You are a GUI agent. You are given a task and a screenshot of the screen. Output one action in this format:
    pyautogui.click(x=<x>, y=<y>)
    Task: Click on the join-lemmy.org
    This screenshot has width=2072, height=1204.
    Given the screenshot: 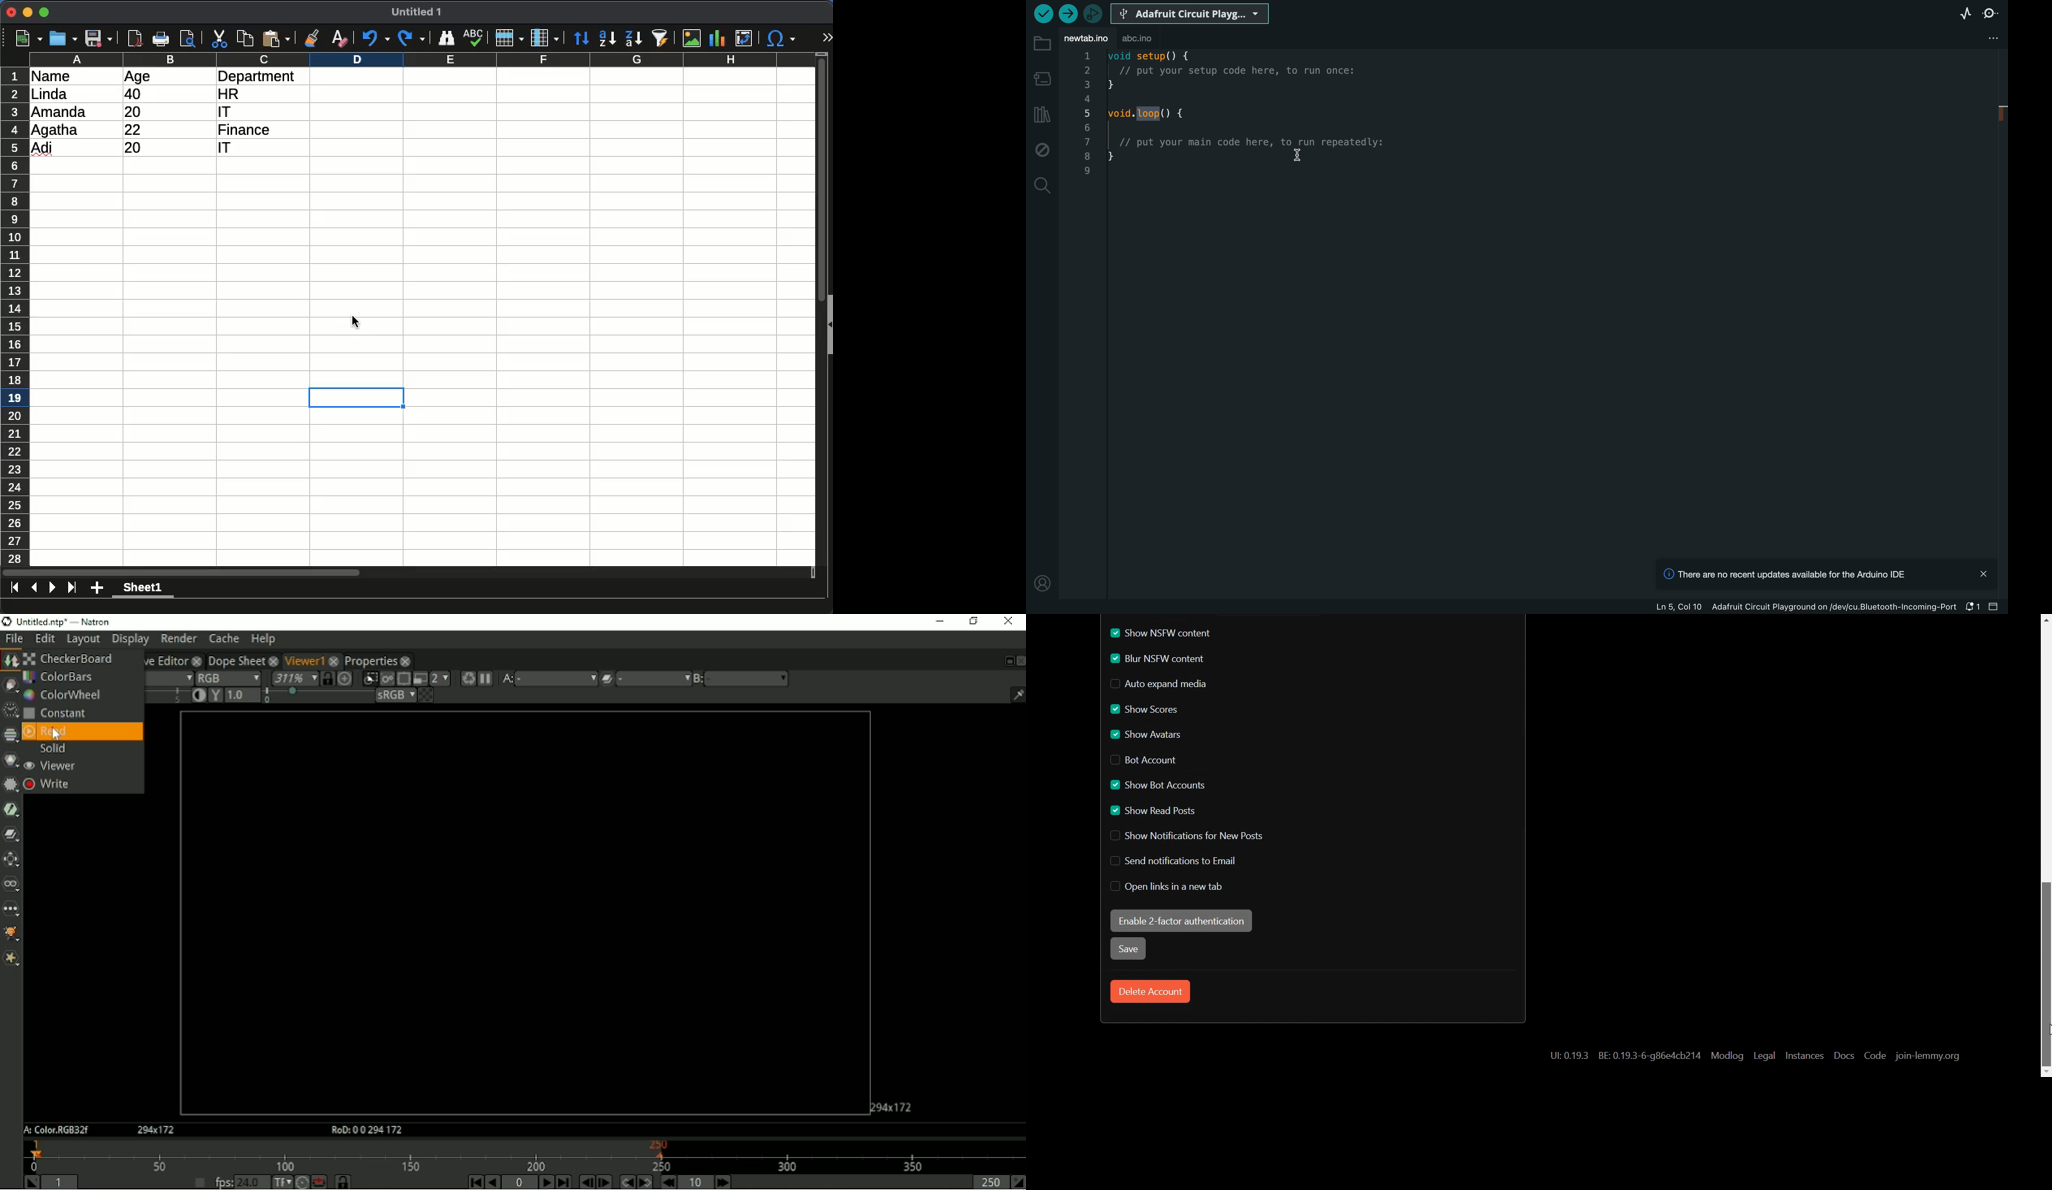 What is the action you would take?
    pyautogui.click(x=1927, y=1056)
    